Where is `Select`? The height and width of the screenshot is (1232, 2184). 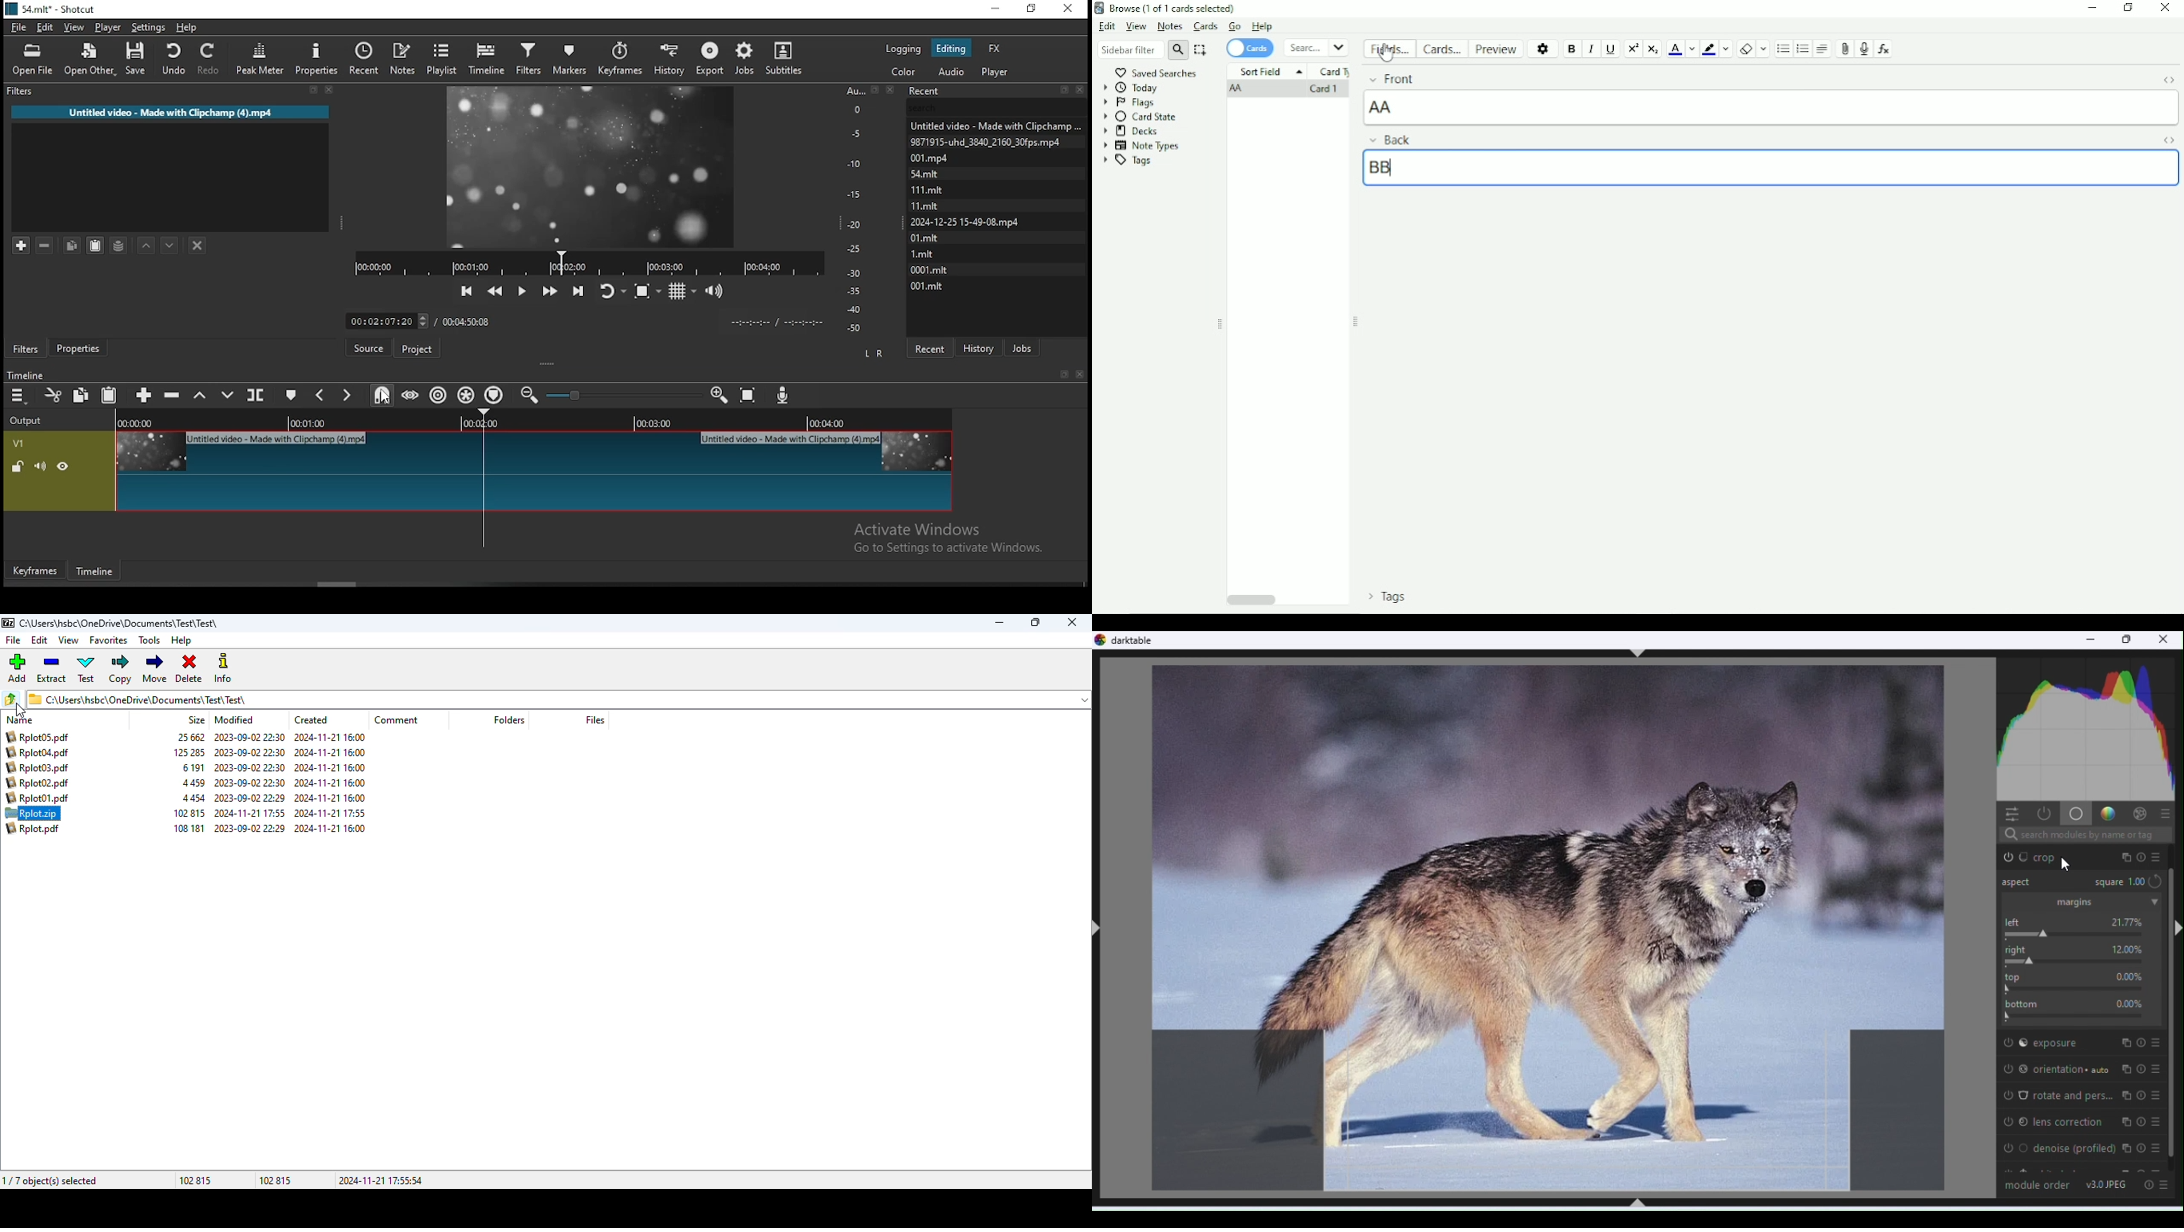 Select is located at coordinates (1201, 50).